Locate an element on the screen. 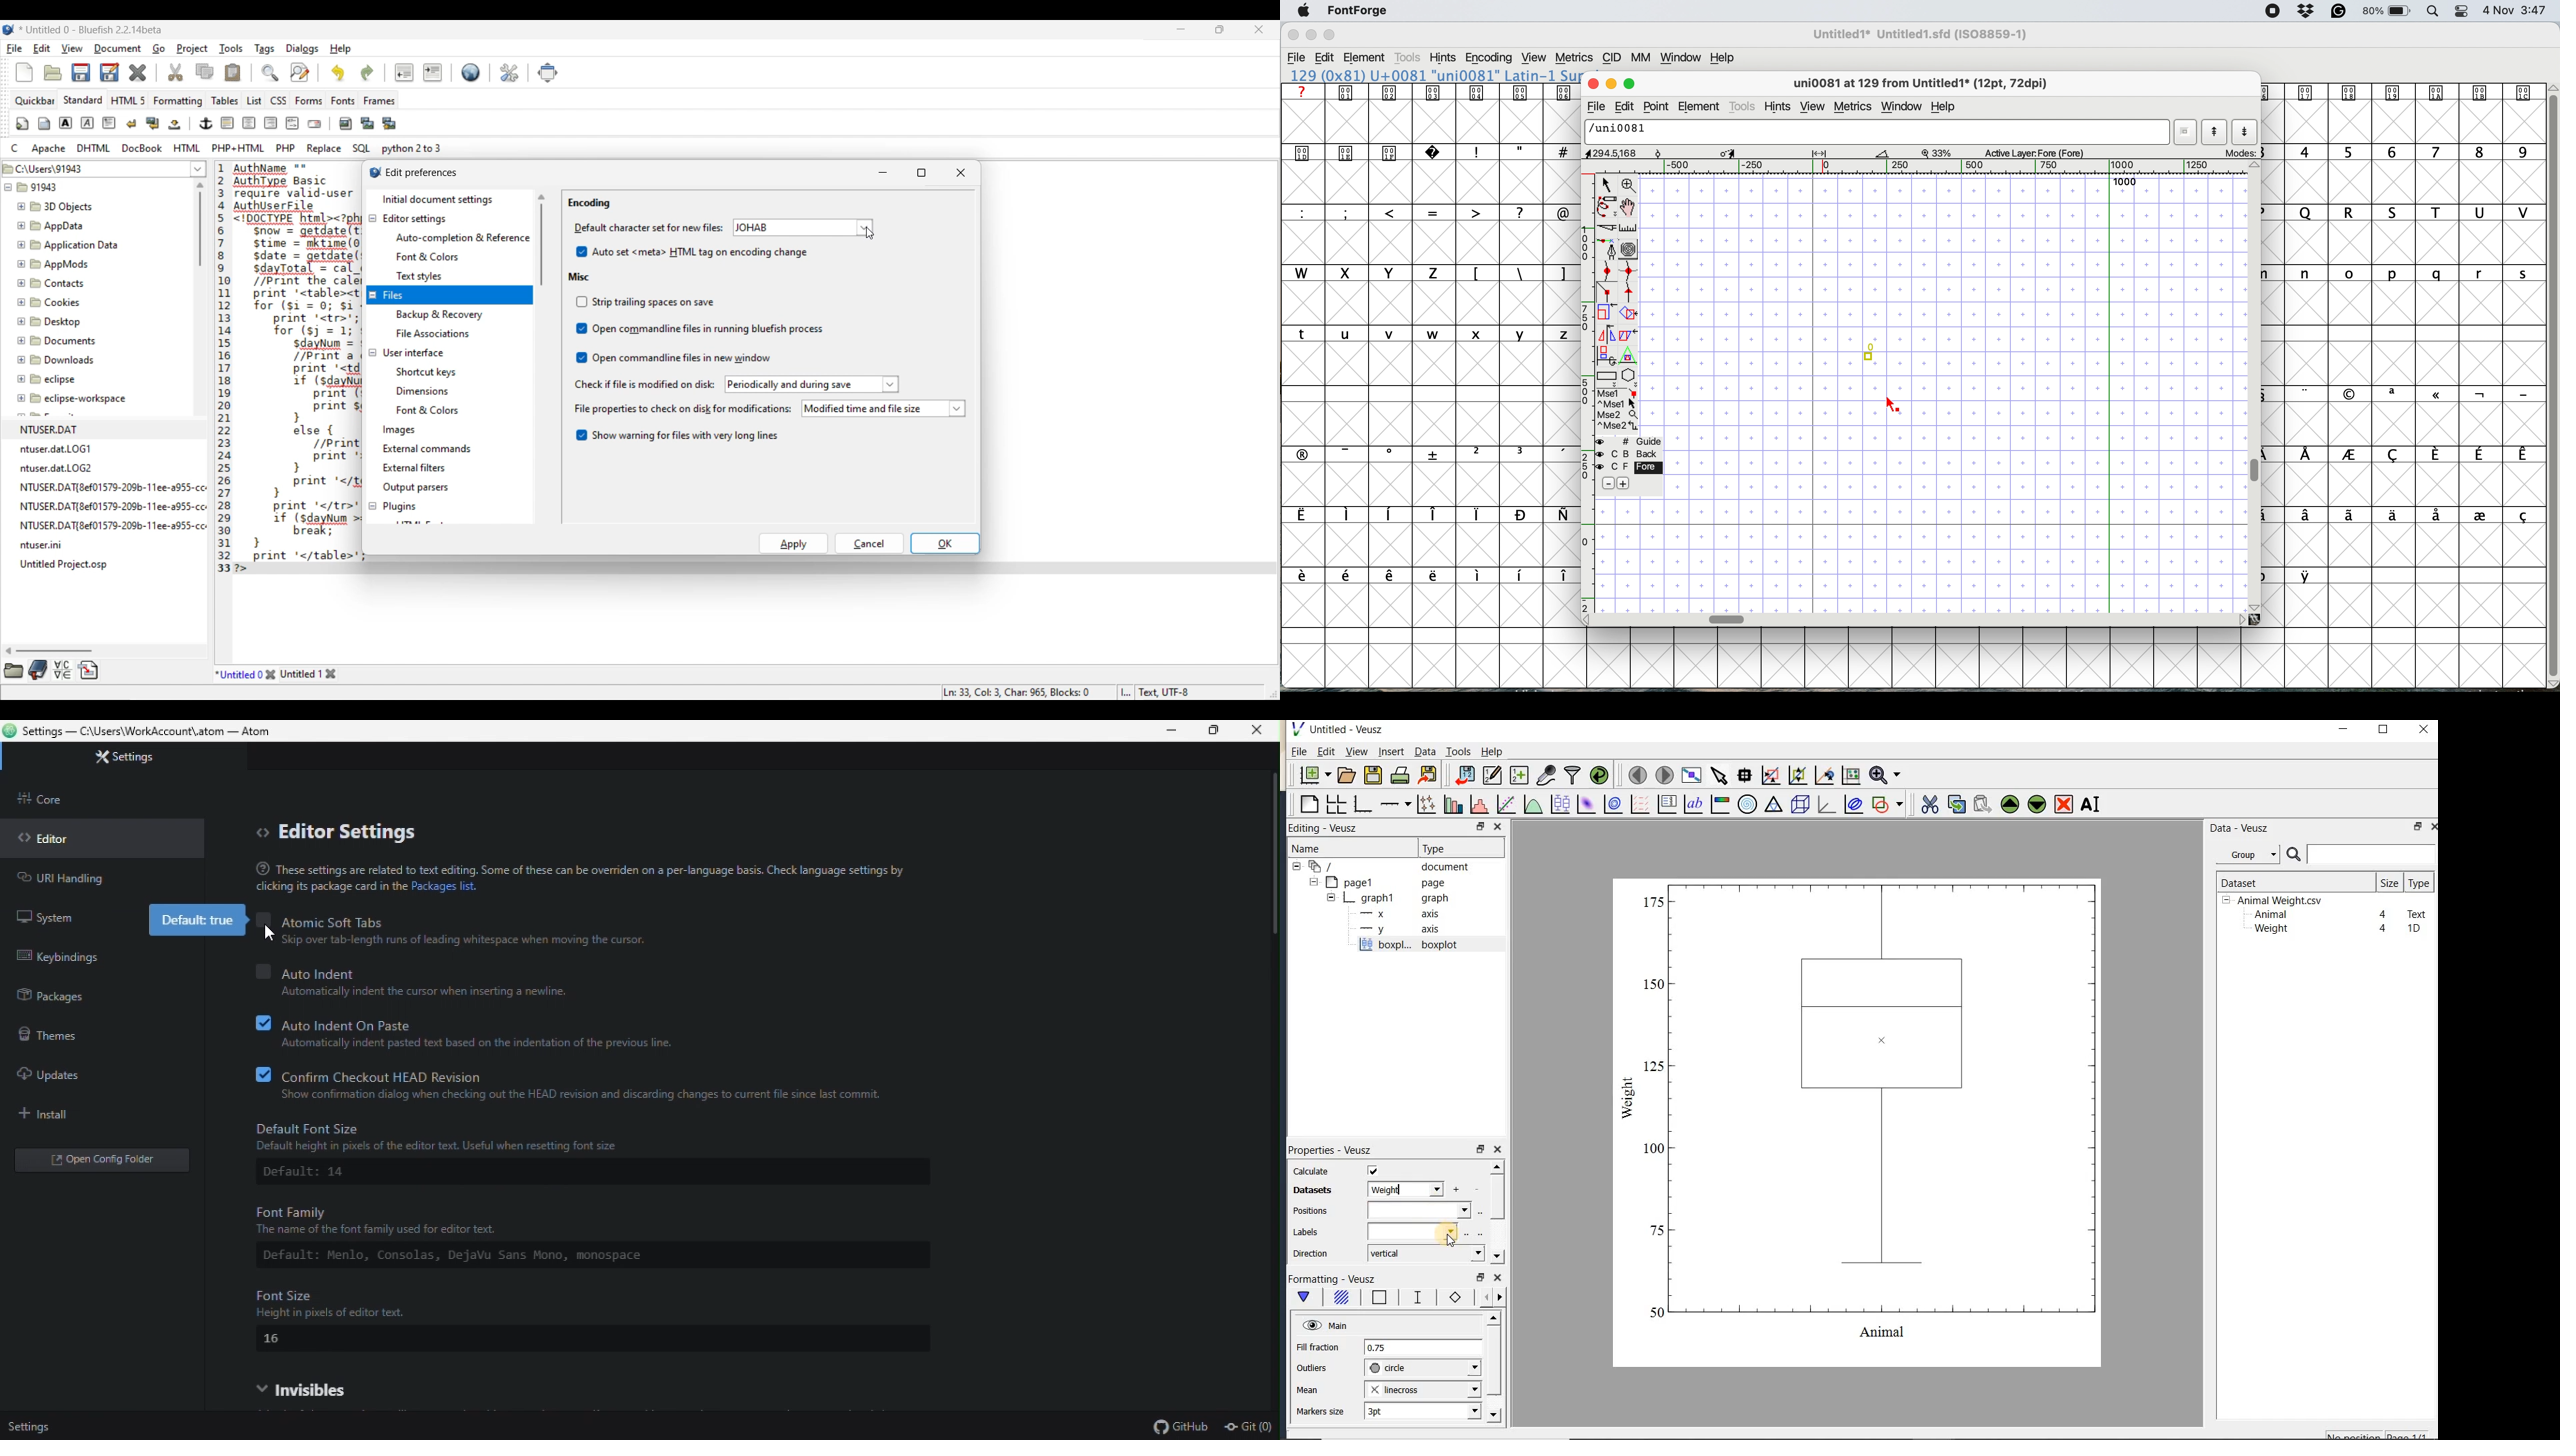 This screenshot has width=2576, height=1456. Current code is located at coordinates (288, 369).